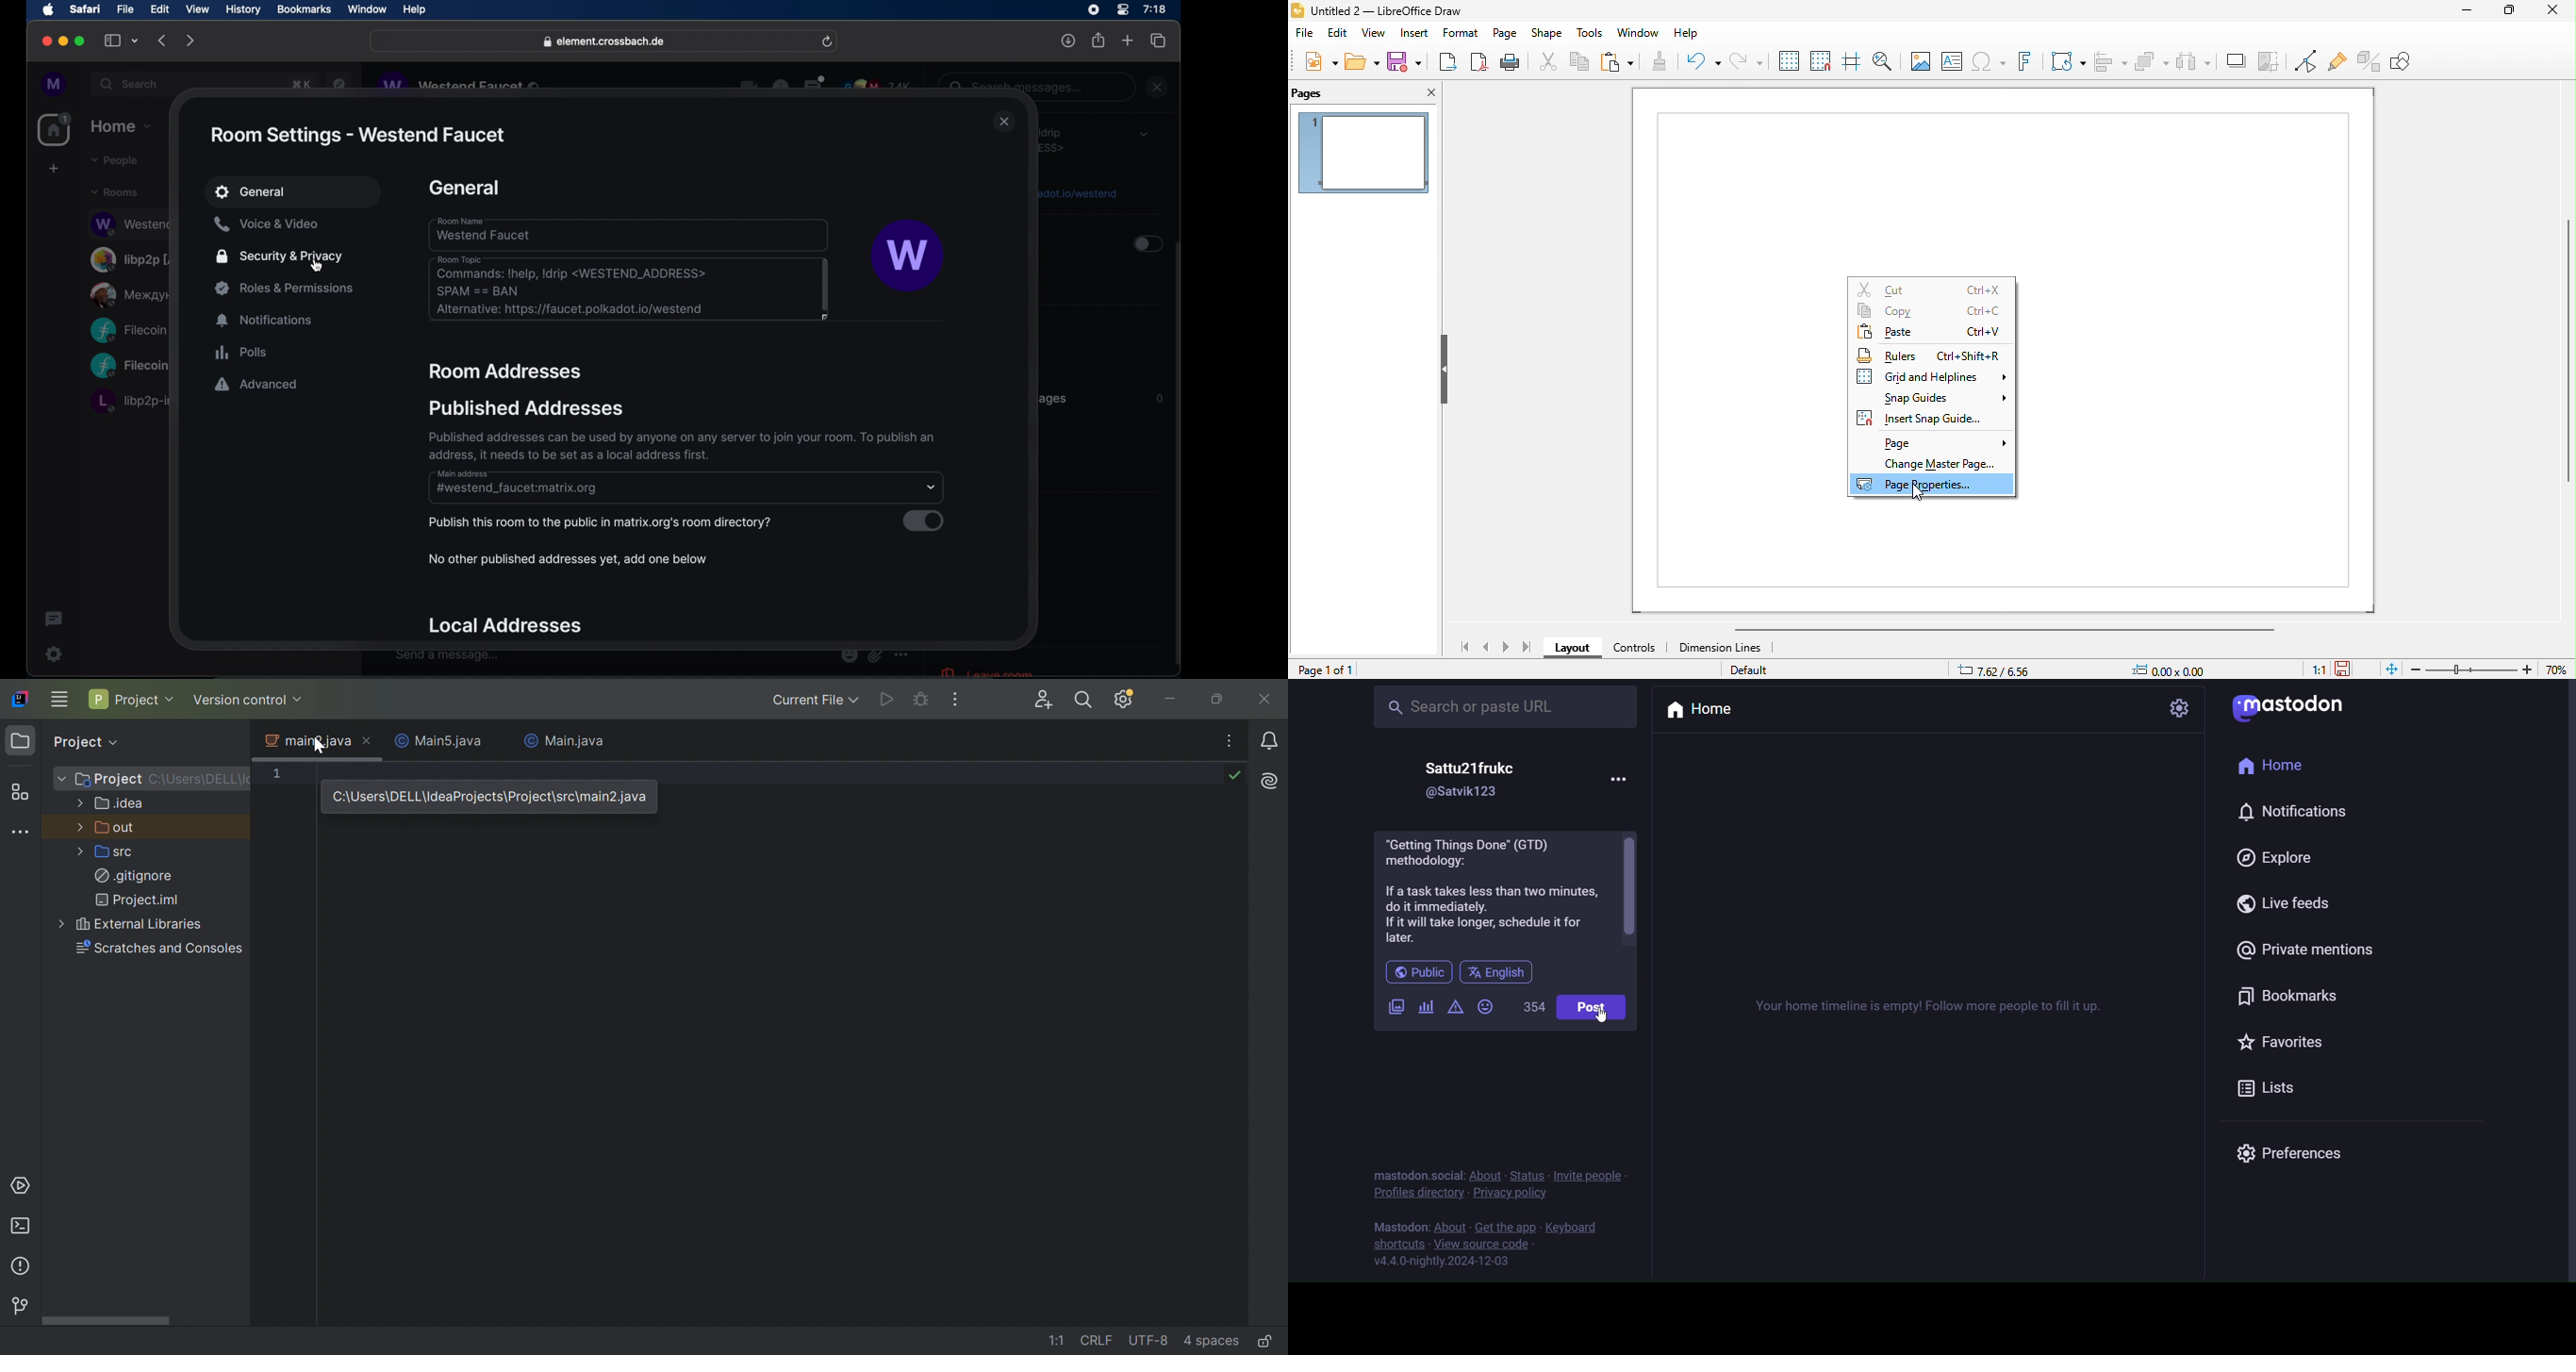 This screenshot has height=1372, width=2576. I want to click on window, so click(1639, 33).